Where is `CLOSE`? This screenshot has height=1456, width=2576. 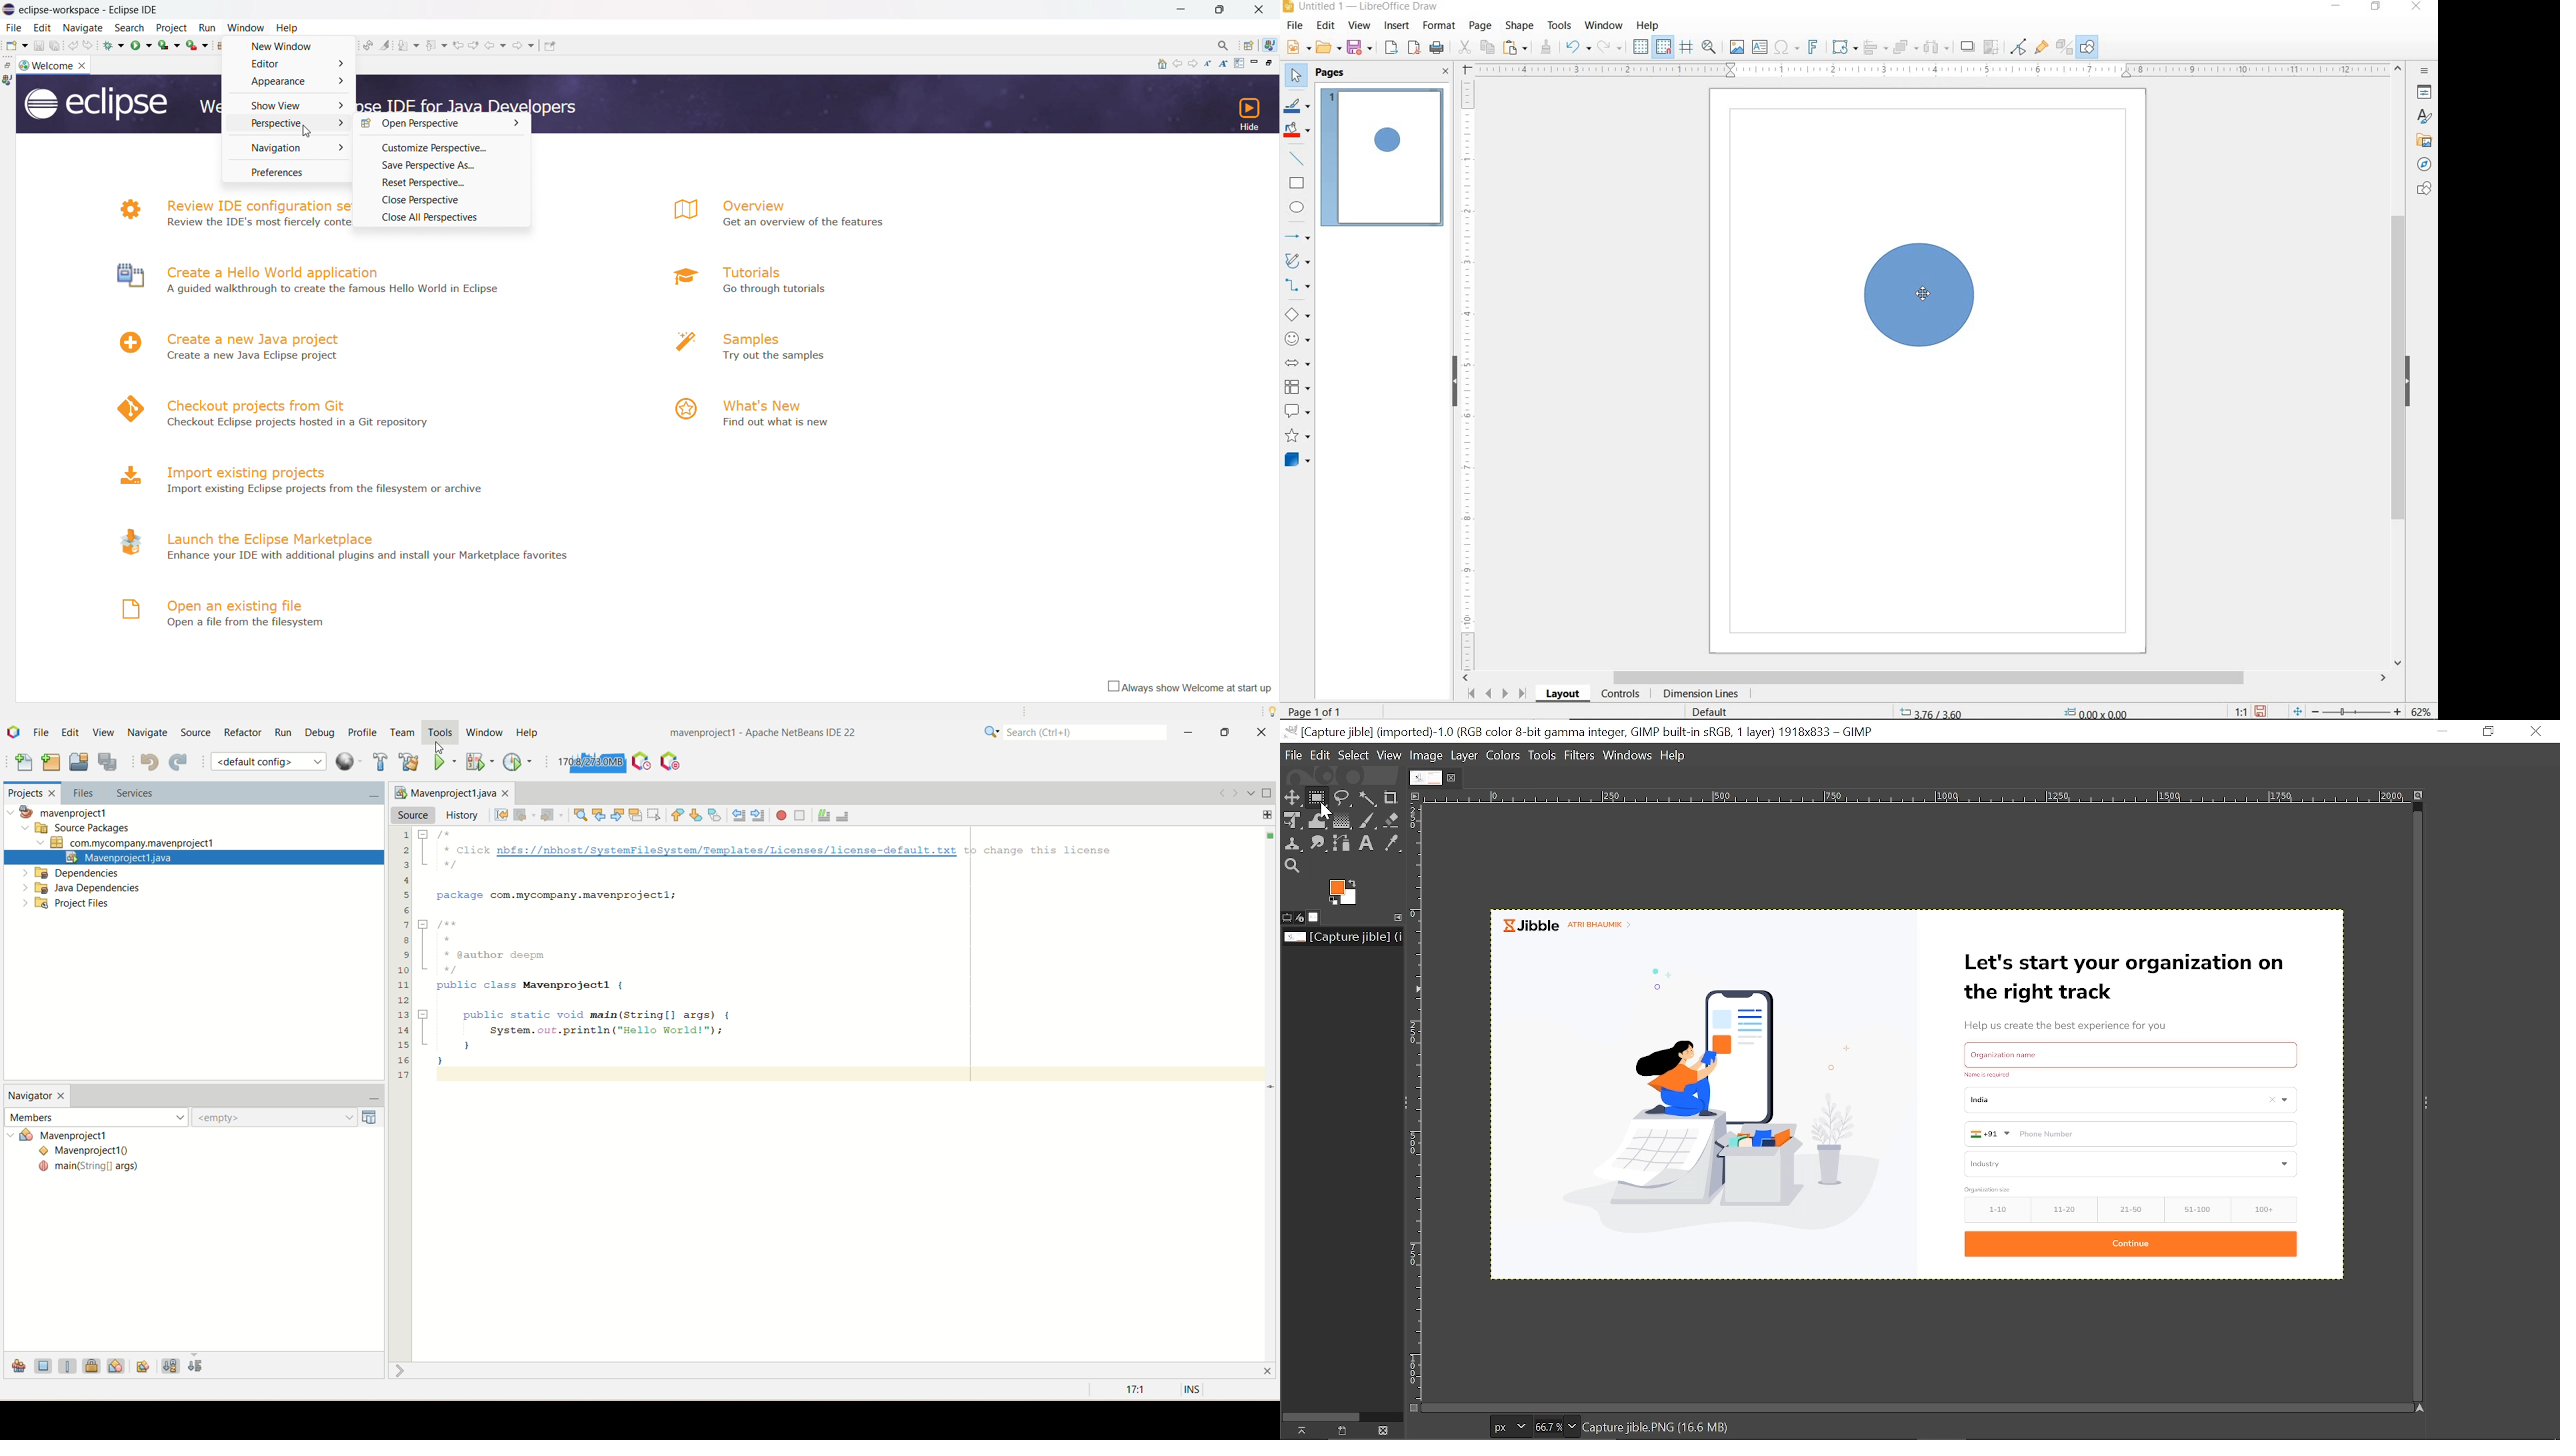 CLOSE is located at coordinates (2417, 8).